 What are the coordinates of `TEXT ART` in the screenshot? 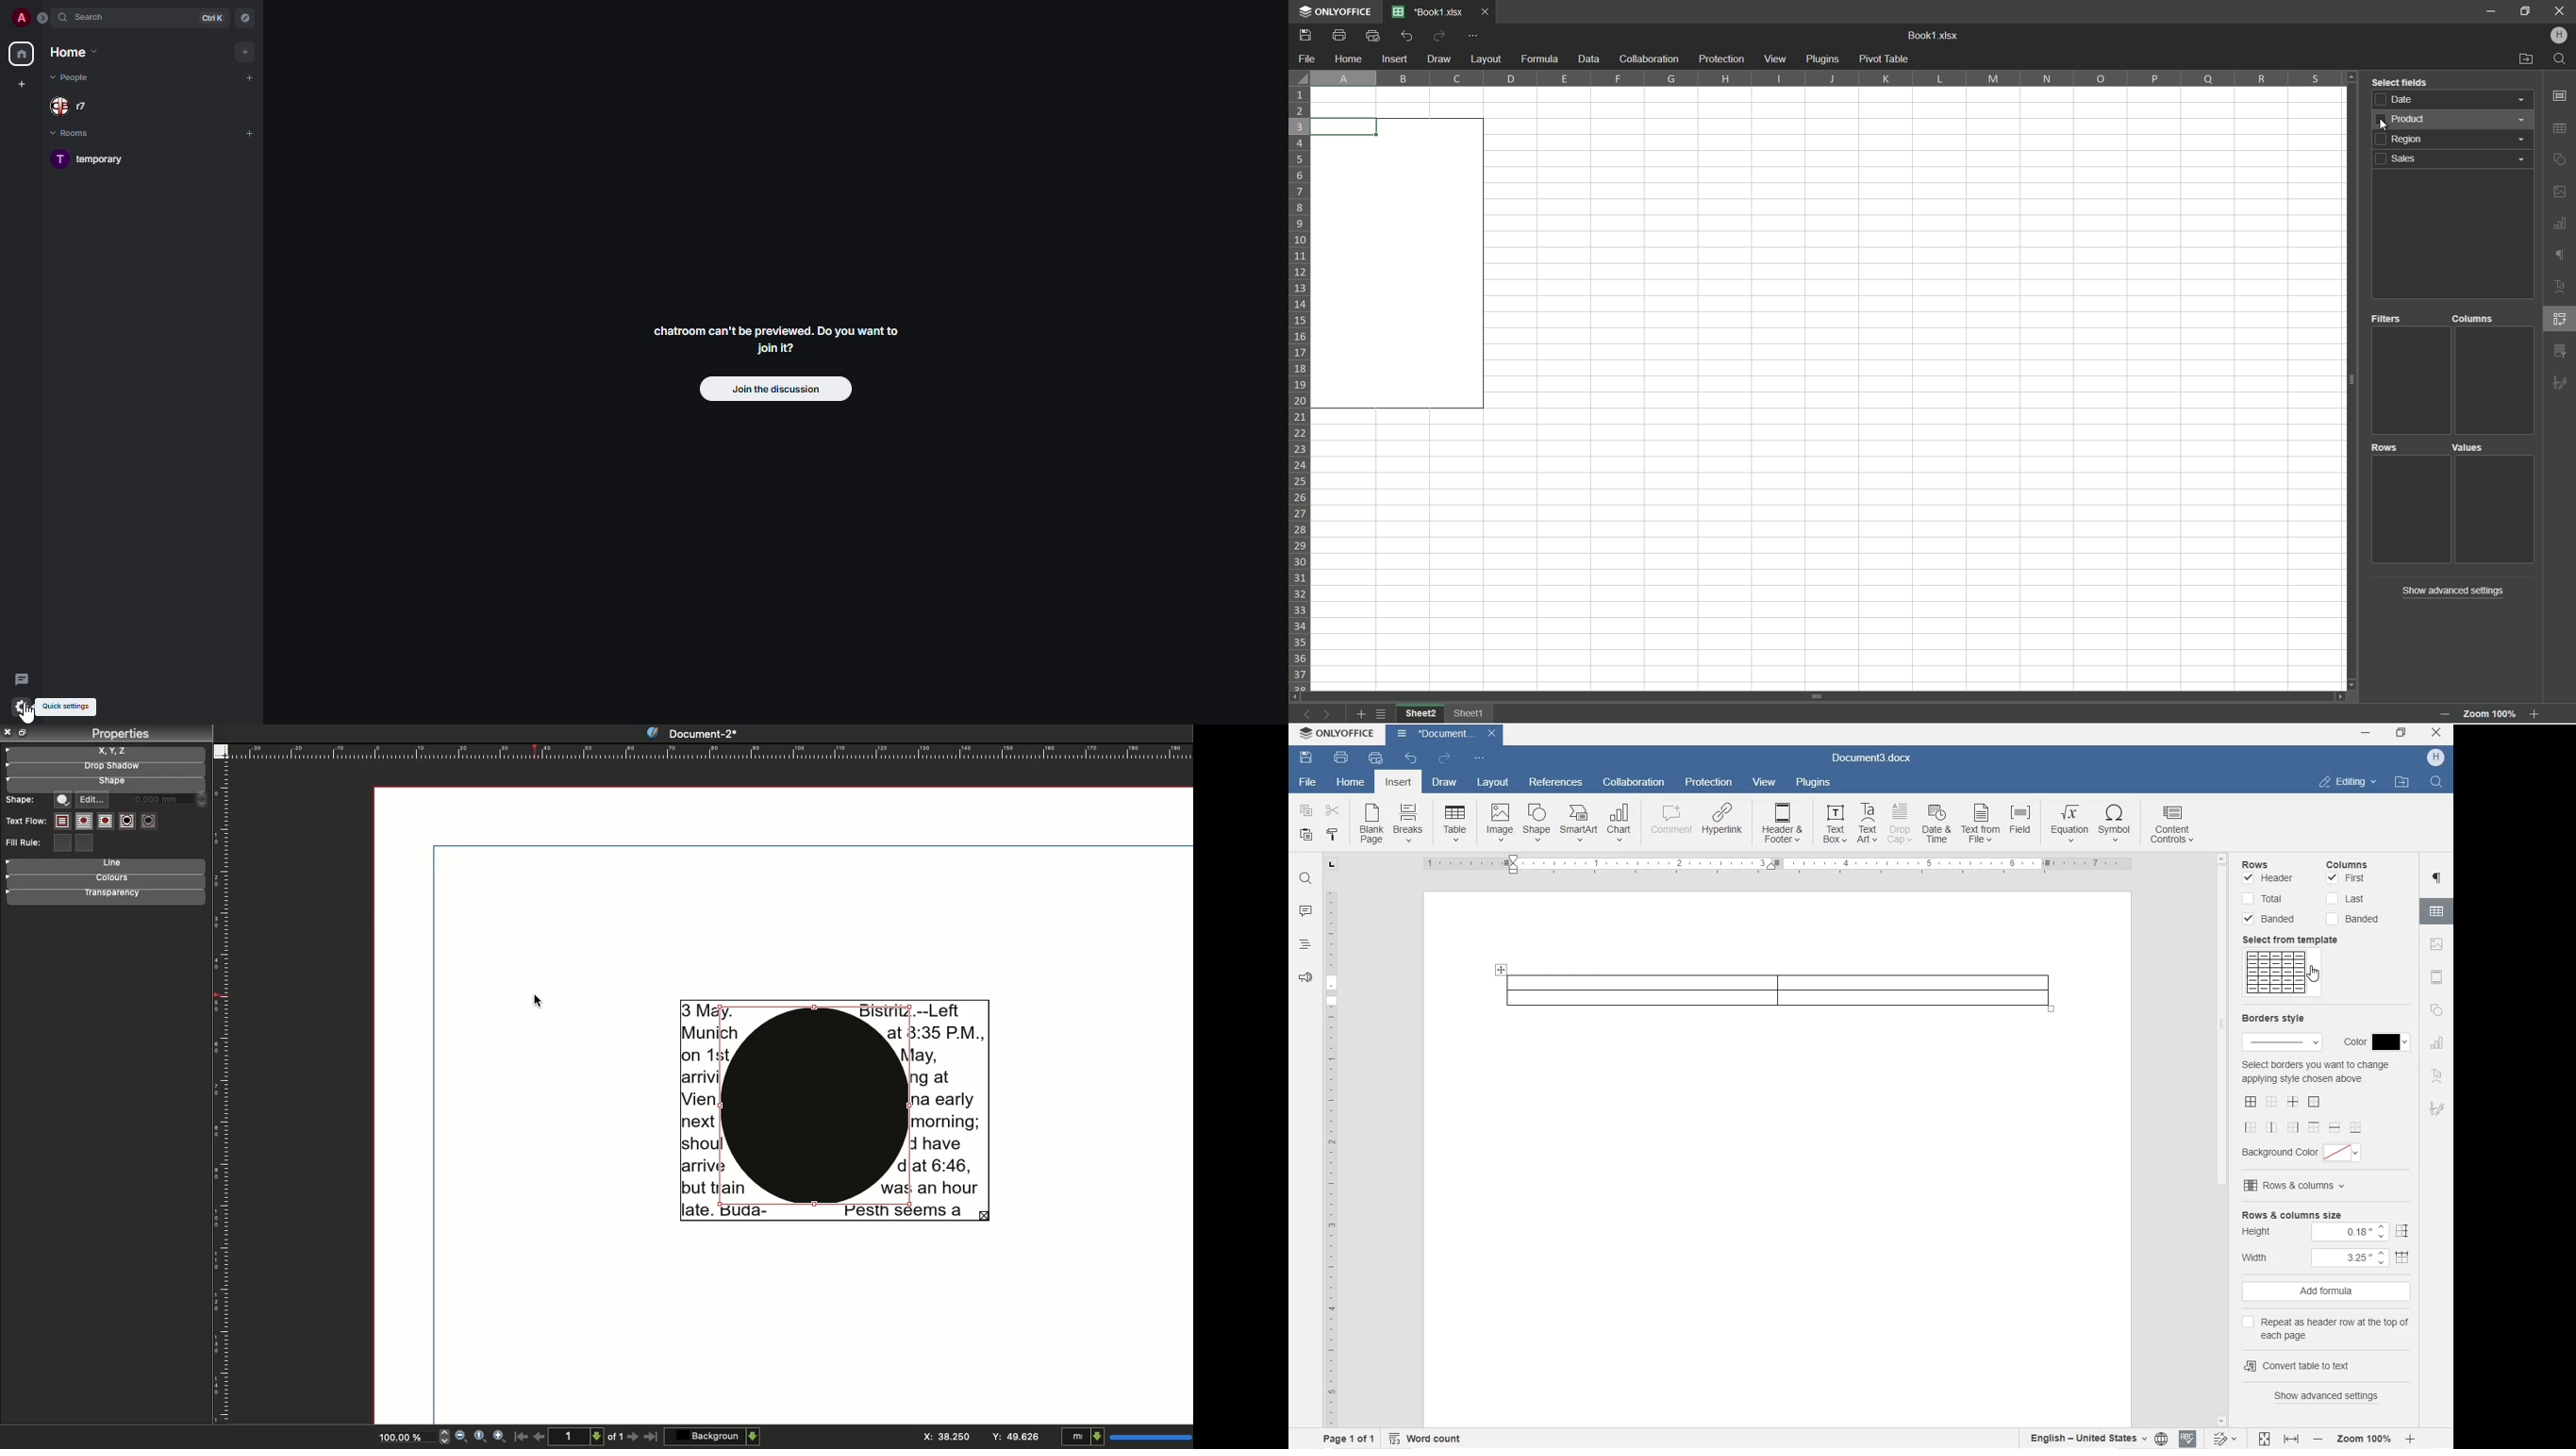 It's located at (2438, 1078).